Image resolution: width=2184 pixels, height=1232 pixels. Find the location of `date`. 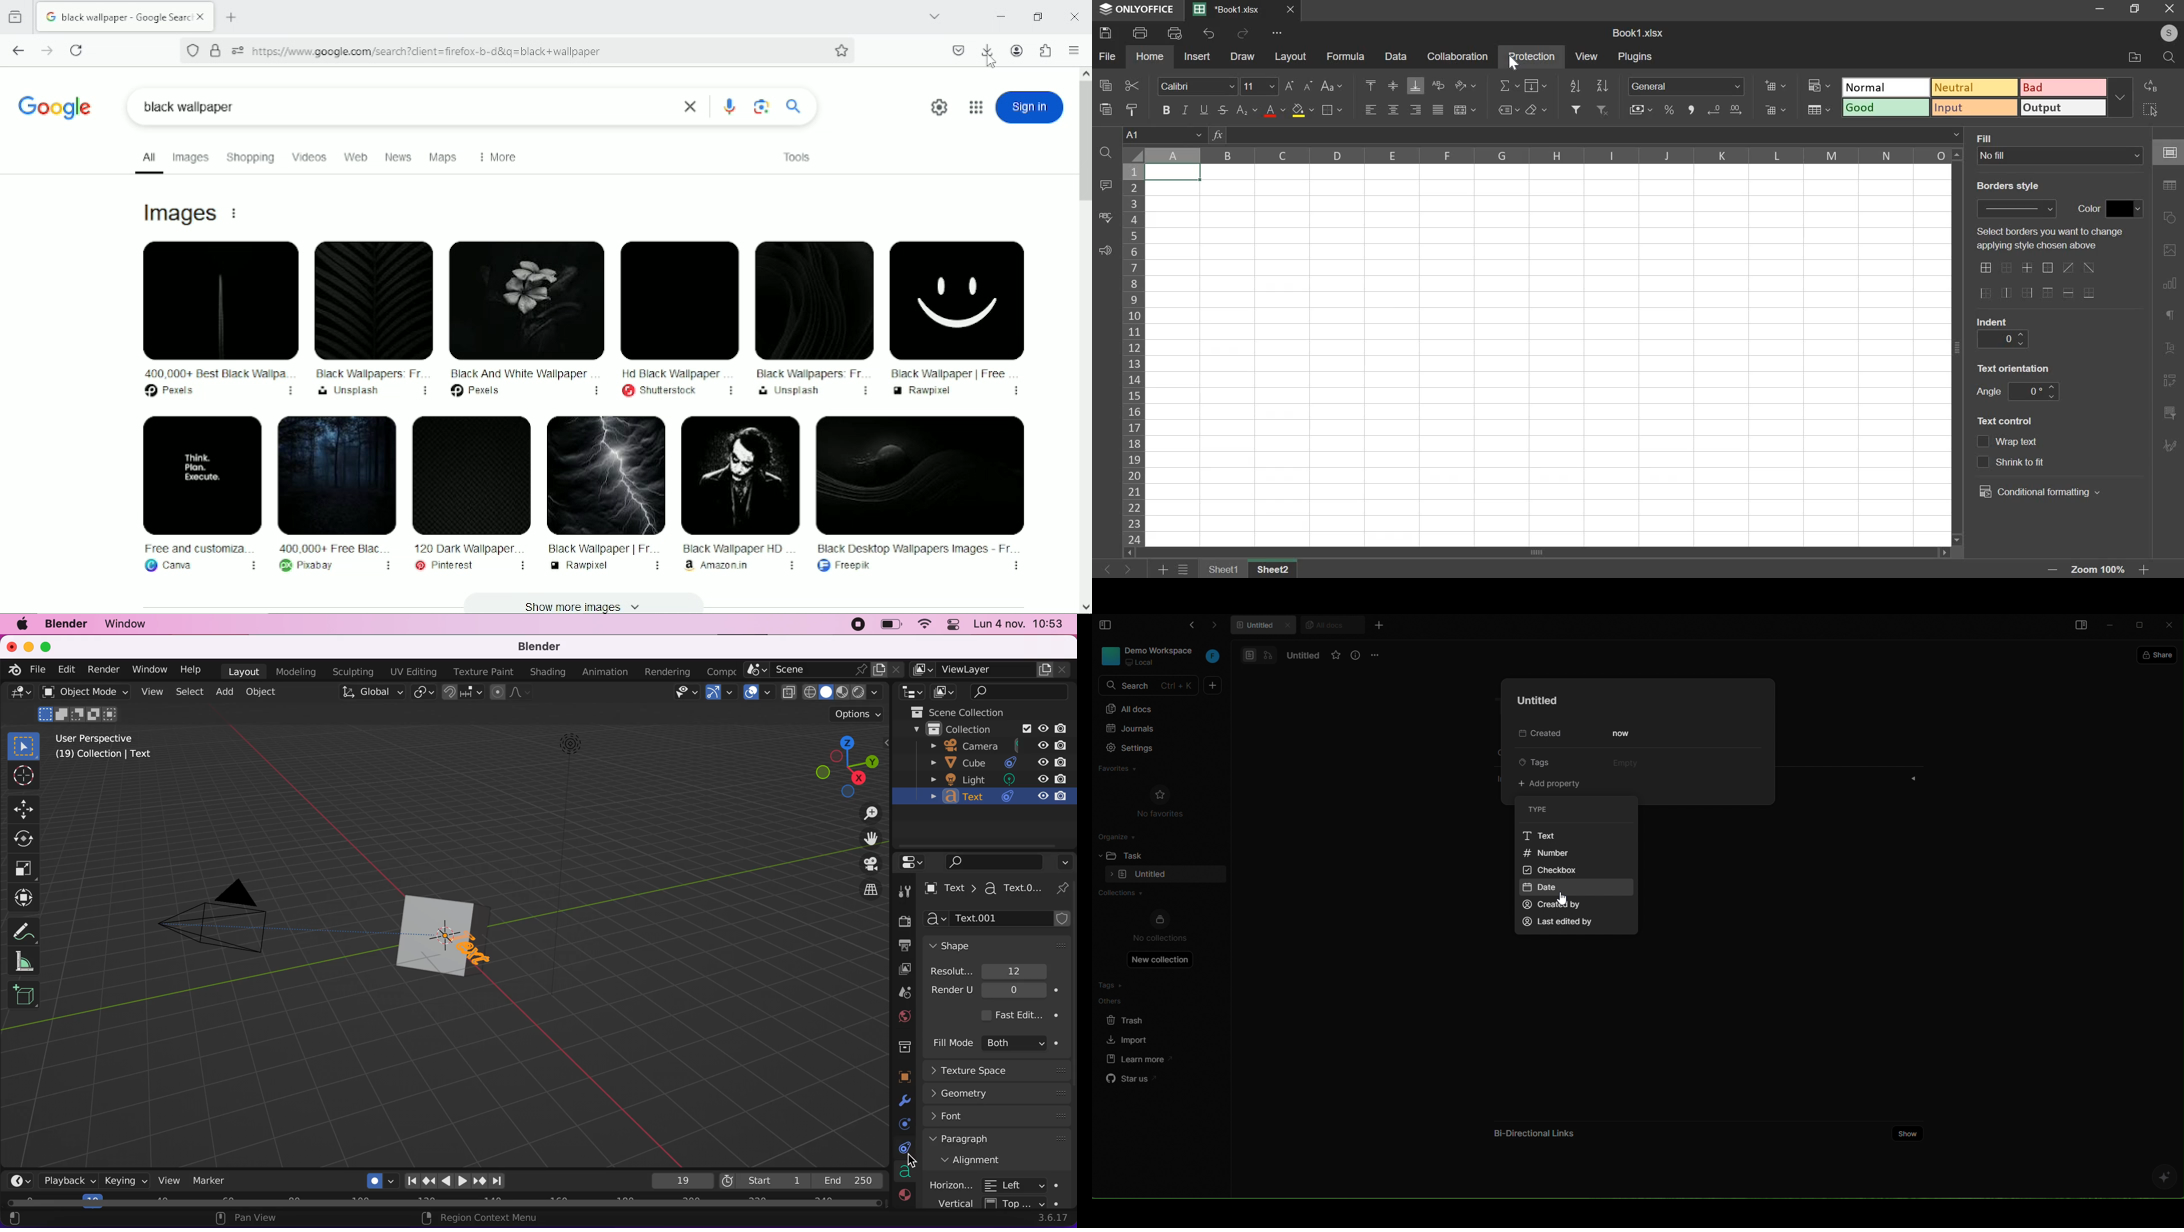

date is located at coordinates (1556, 888).